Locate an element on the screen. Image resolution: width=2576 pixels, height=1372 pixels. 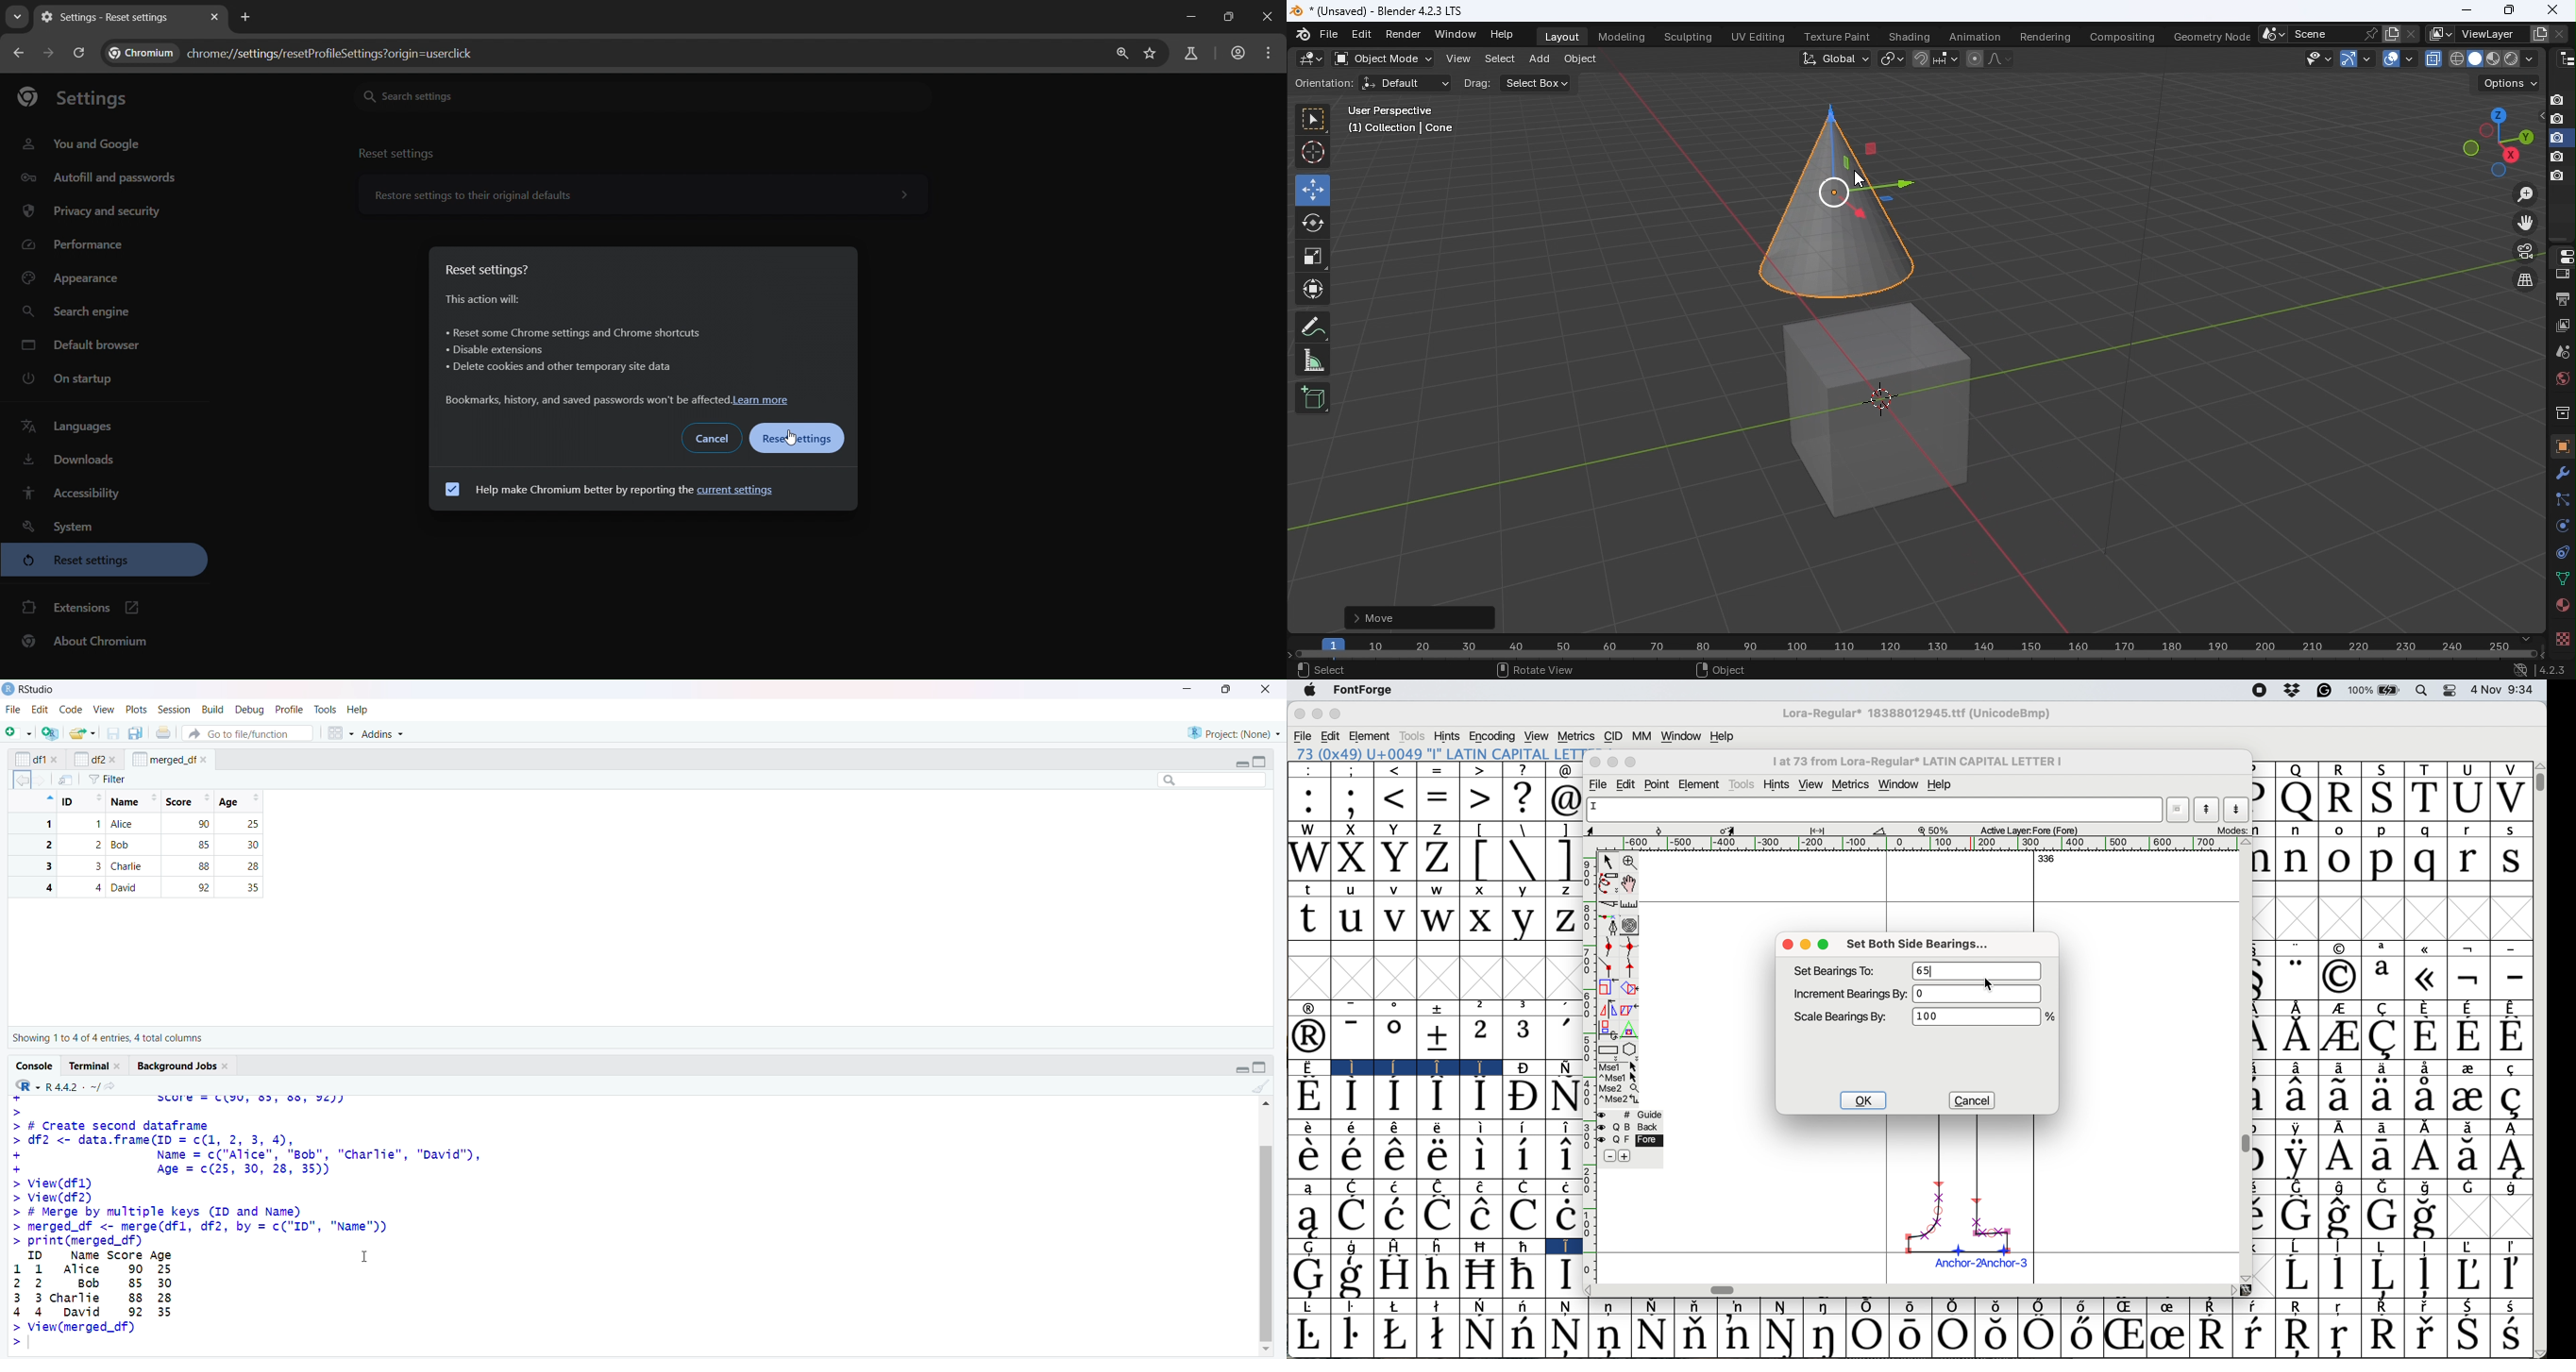
>> # Create second dataframe> df2 <- data.frame(iD = c(1, 2, 3, 4),+ Name = c("Alice", "Bob", "Charlie", "David"),+ Age = c(25, 30, 28, 35))> View(df1l)> View(df2)> # Merge by multiple keys (ID and Name)> merged_df <- merge(dfl, df2, by = c("ID", "Name"))> print(merged_df)0 Name Score Age 1 1 Alice 90 252 2 Bob 85 303 3 charlie 88 284 4  Dpavid 92 35> View(merged_df)> is located at coordinates (251, 1230).